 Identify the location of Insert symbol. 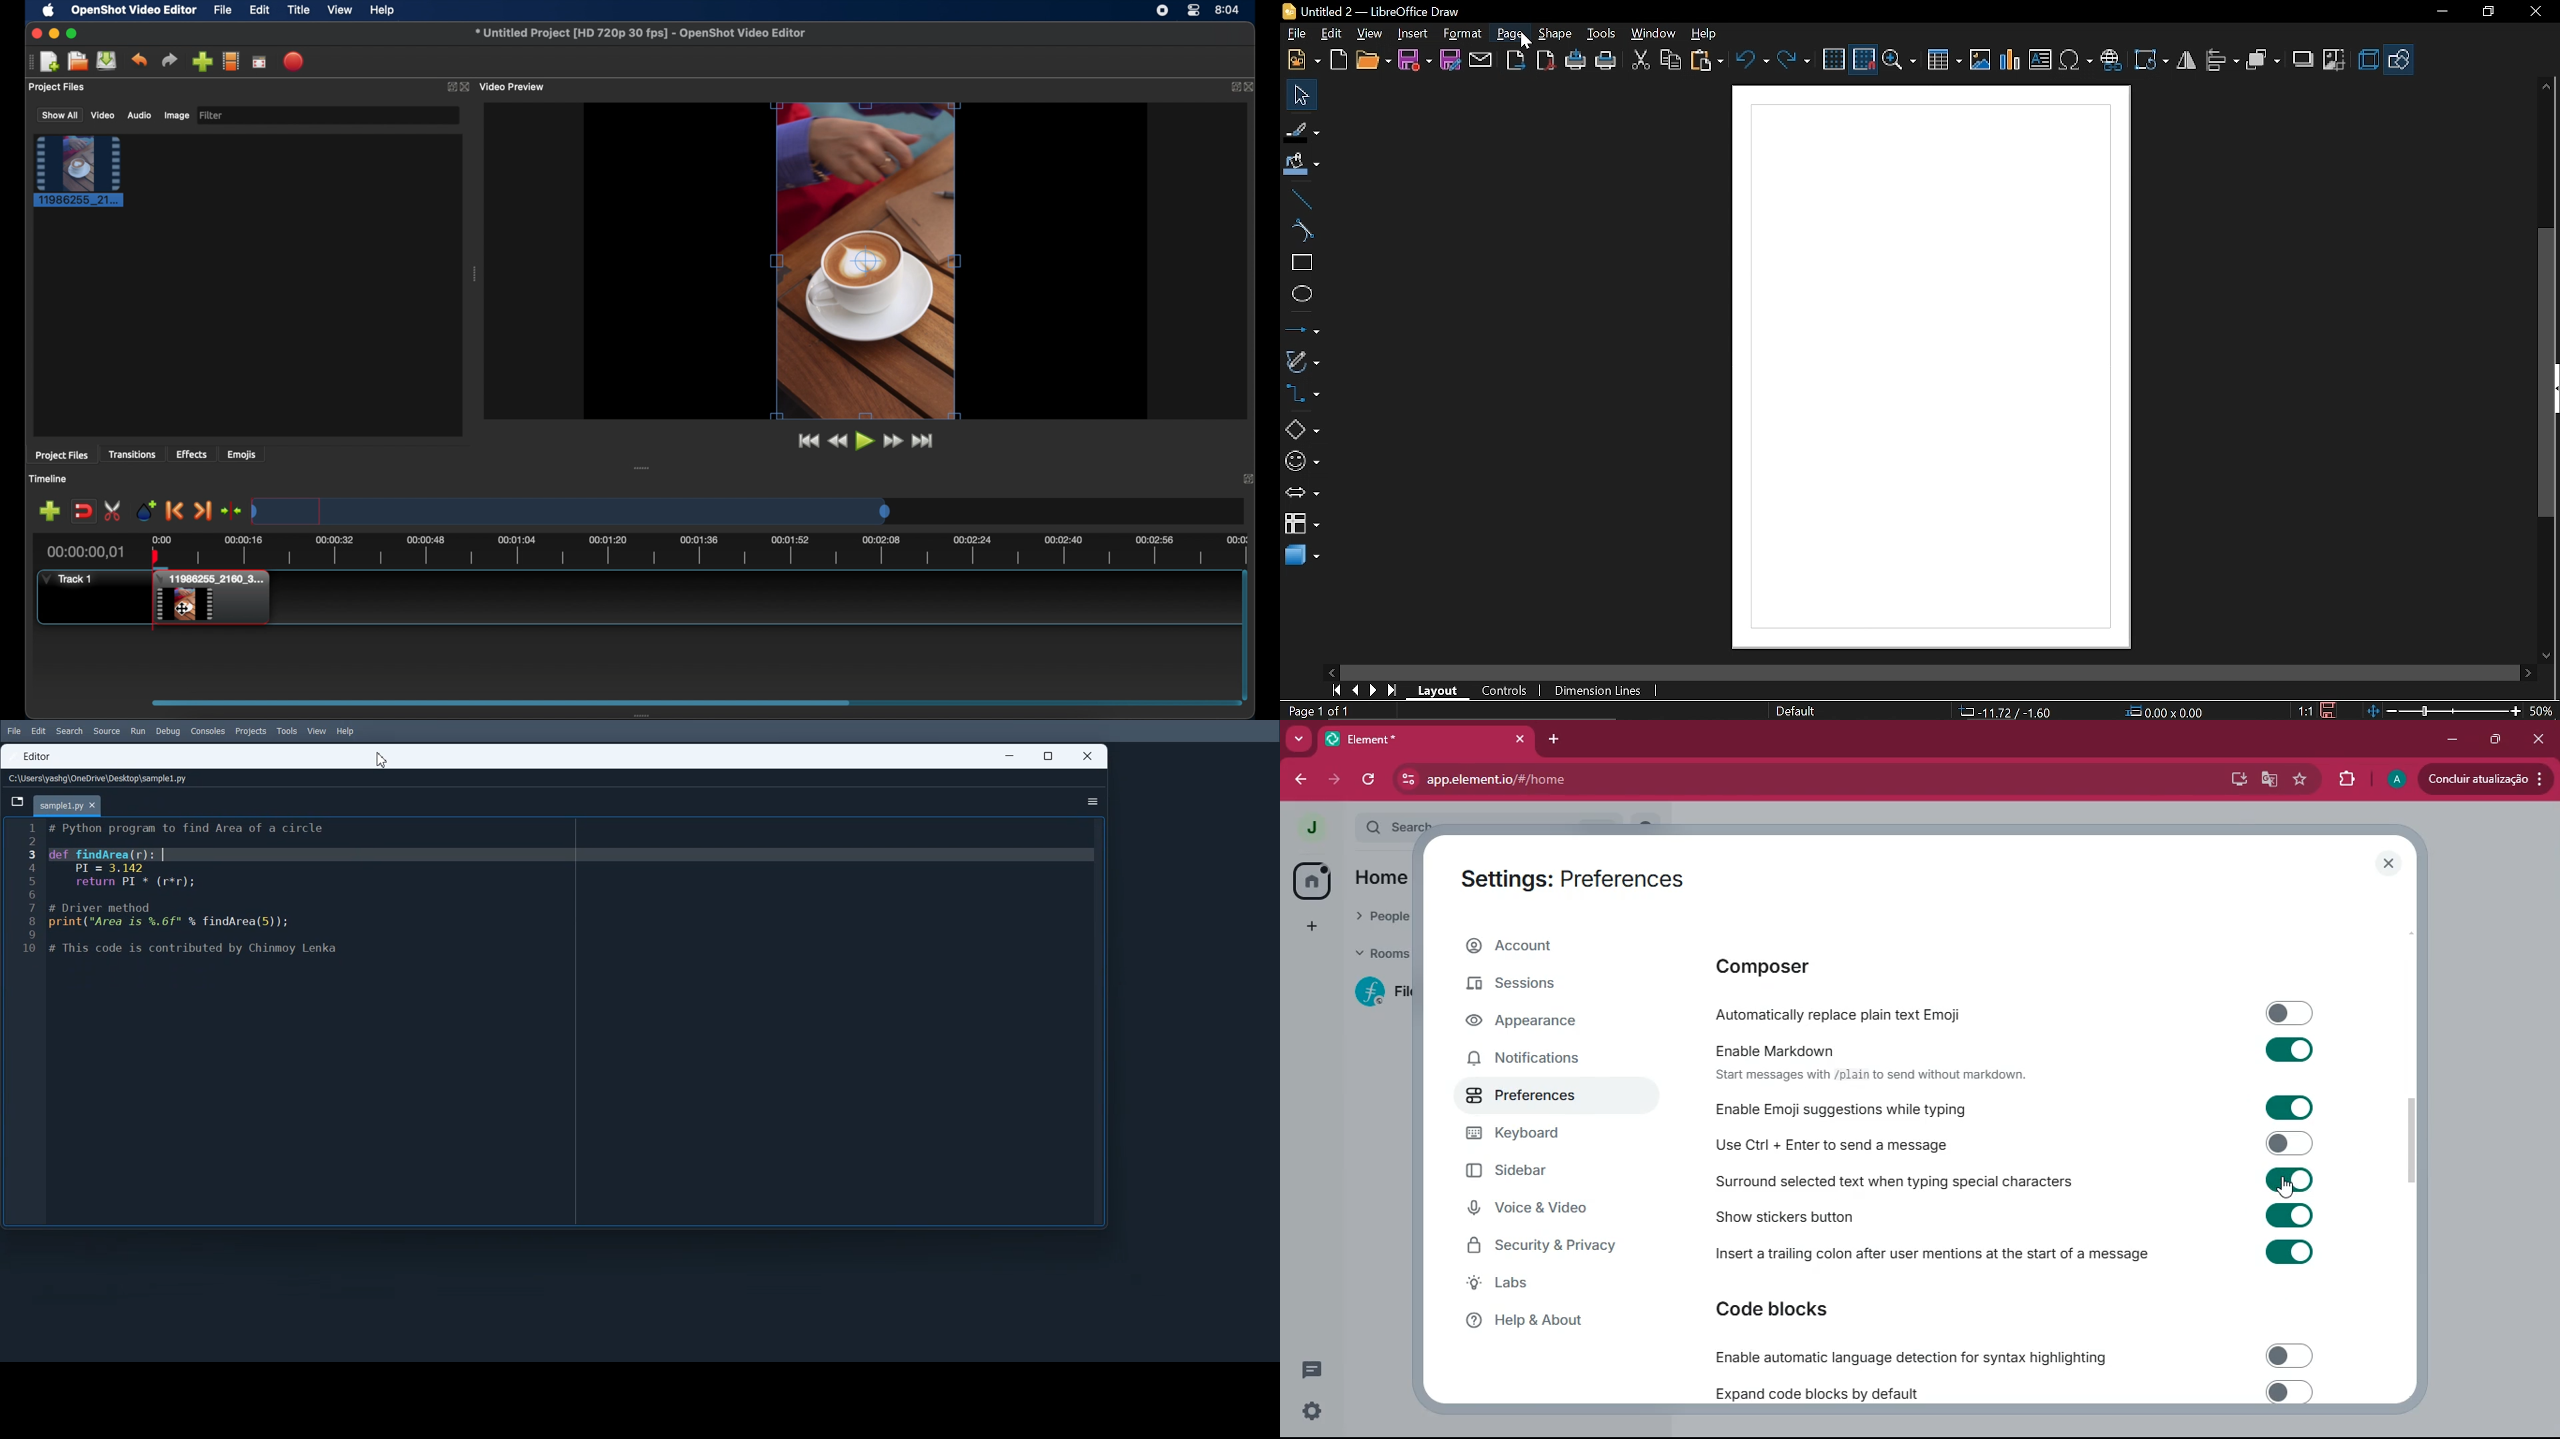
(2076, 61).